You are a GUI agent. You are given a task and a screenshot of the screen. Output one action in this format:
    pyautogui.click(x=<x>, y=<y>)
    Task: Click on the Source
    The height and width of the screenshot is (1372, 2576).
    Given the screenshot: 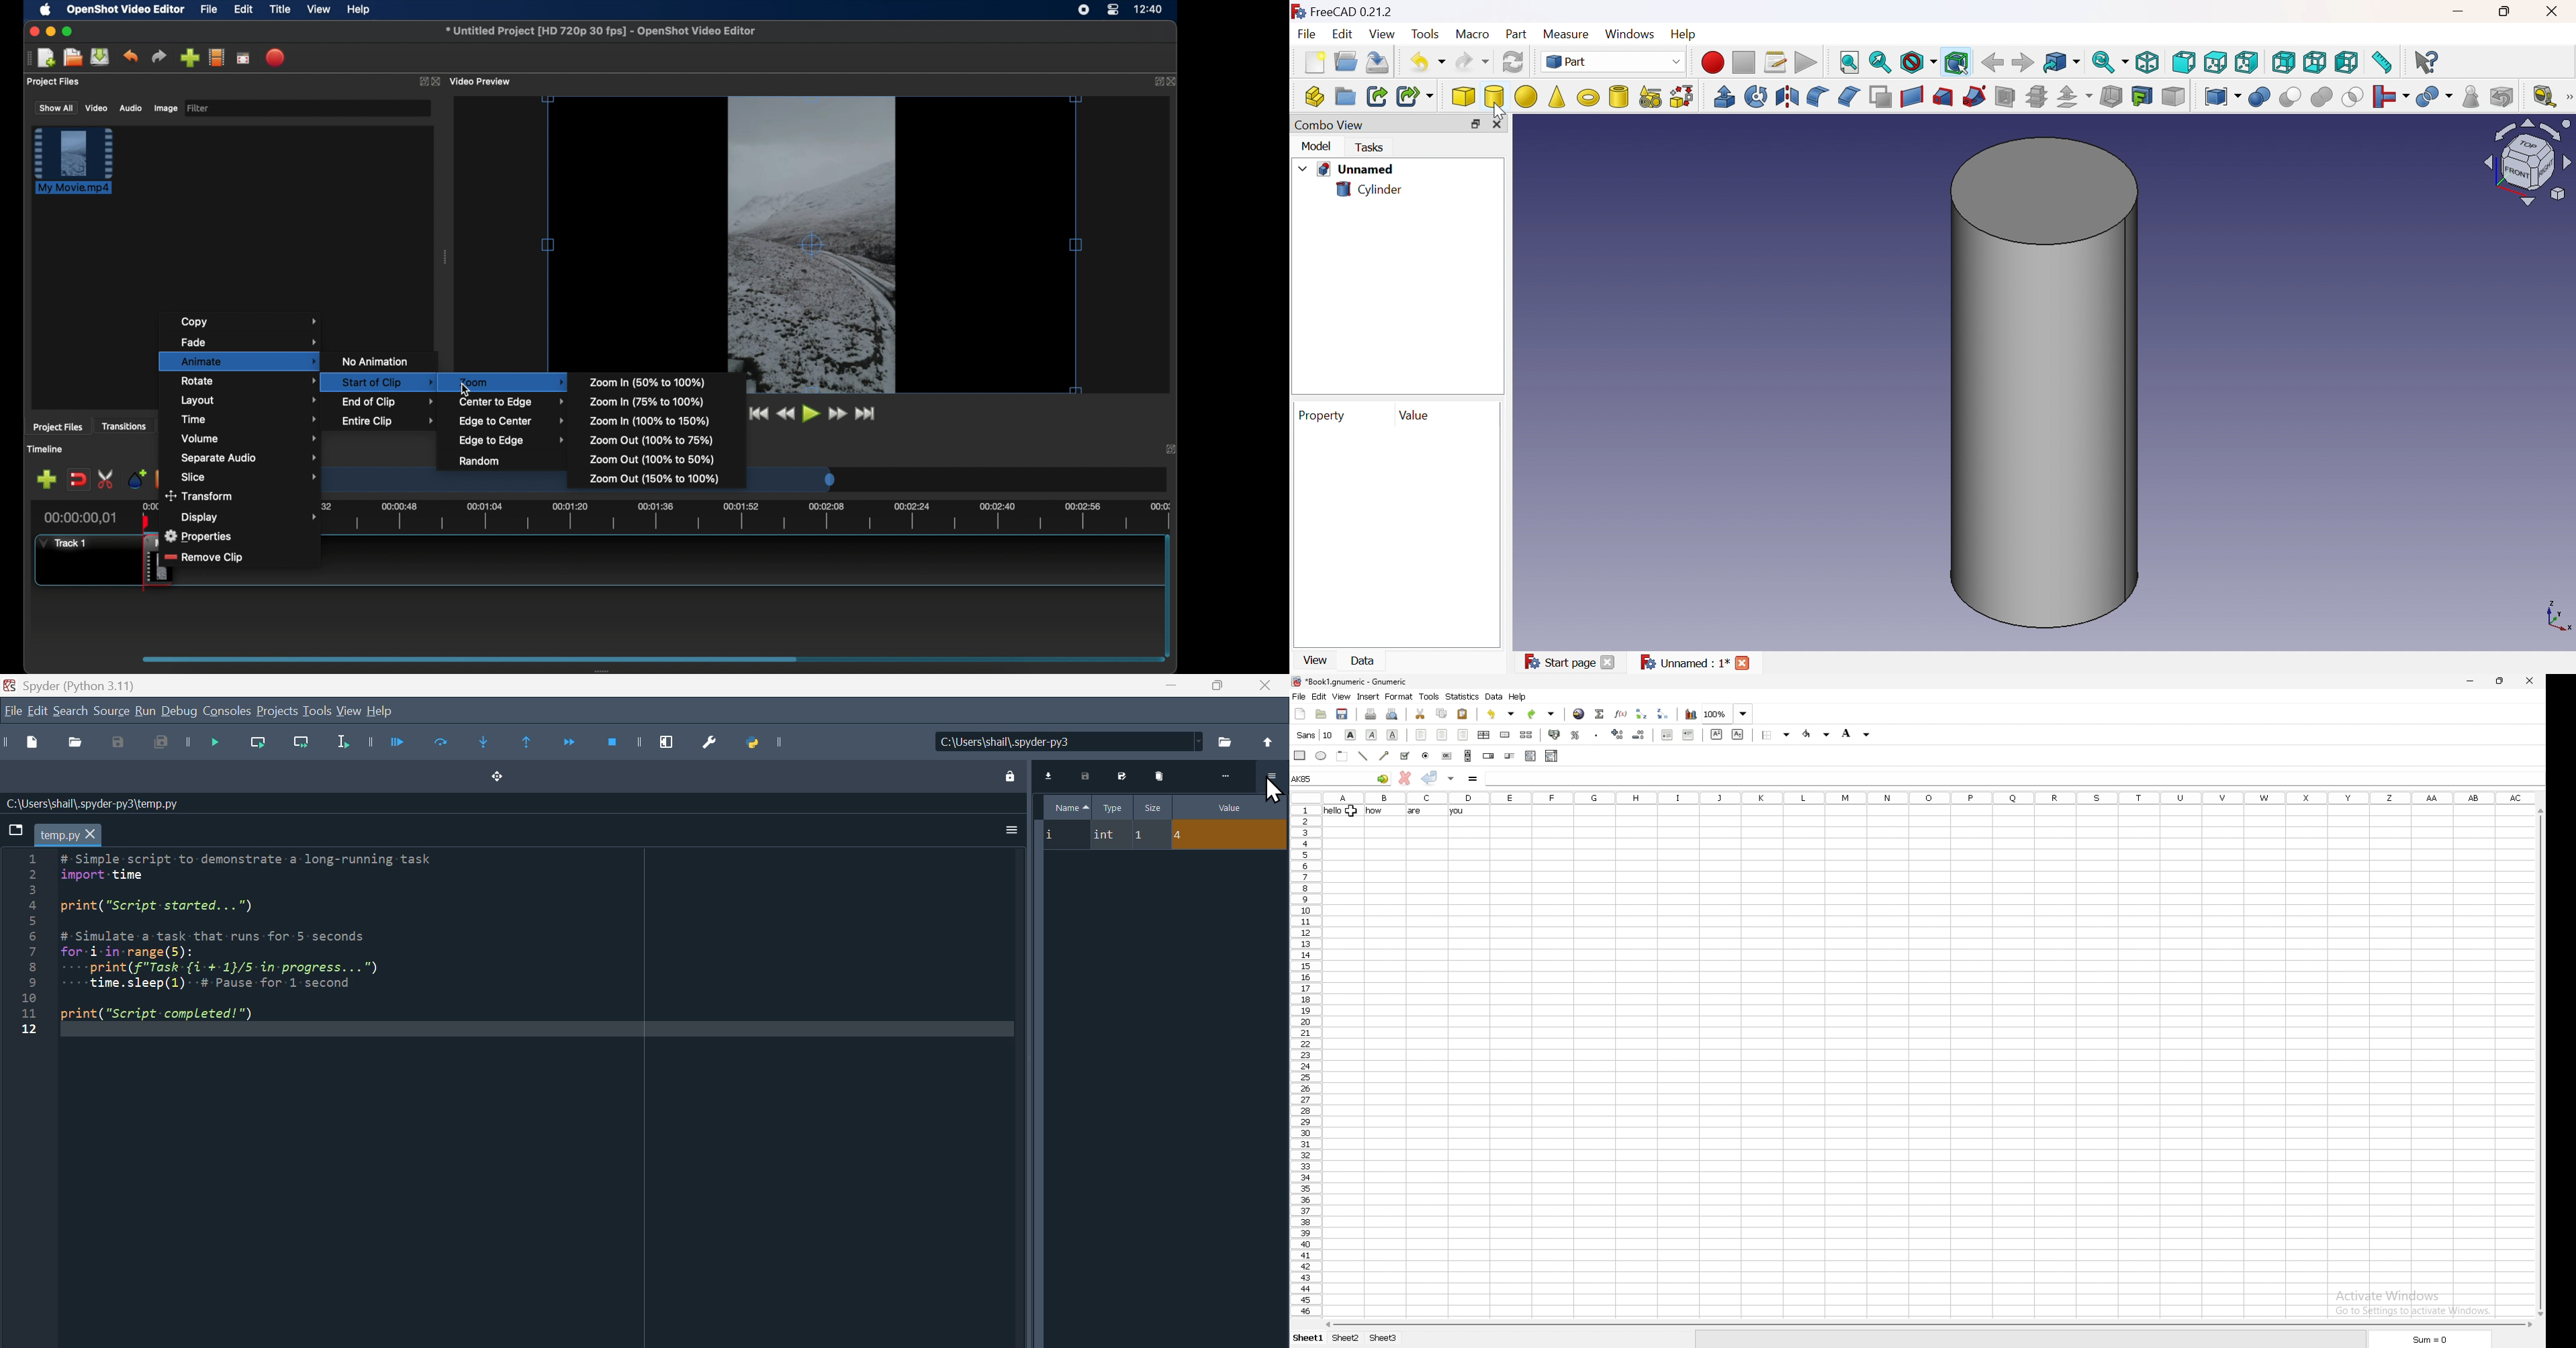 What is the action you would take?
    pyautogui.click(x=110, y=710)
    